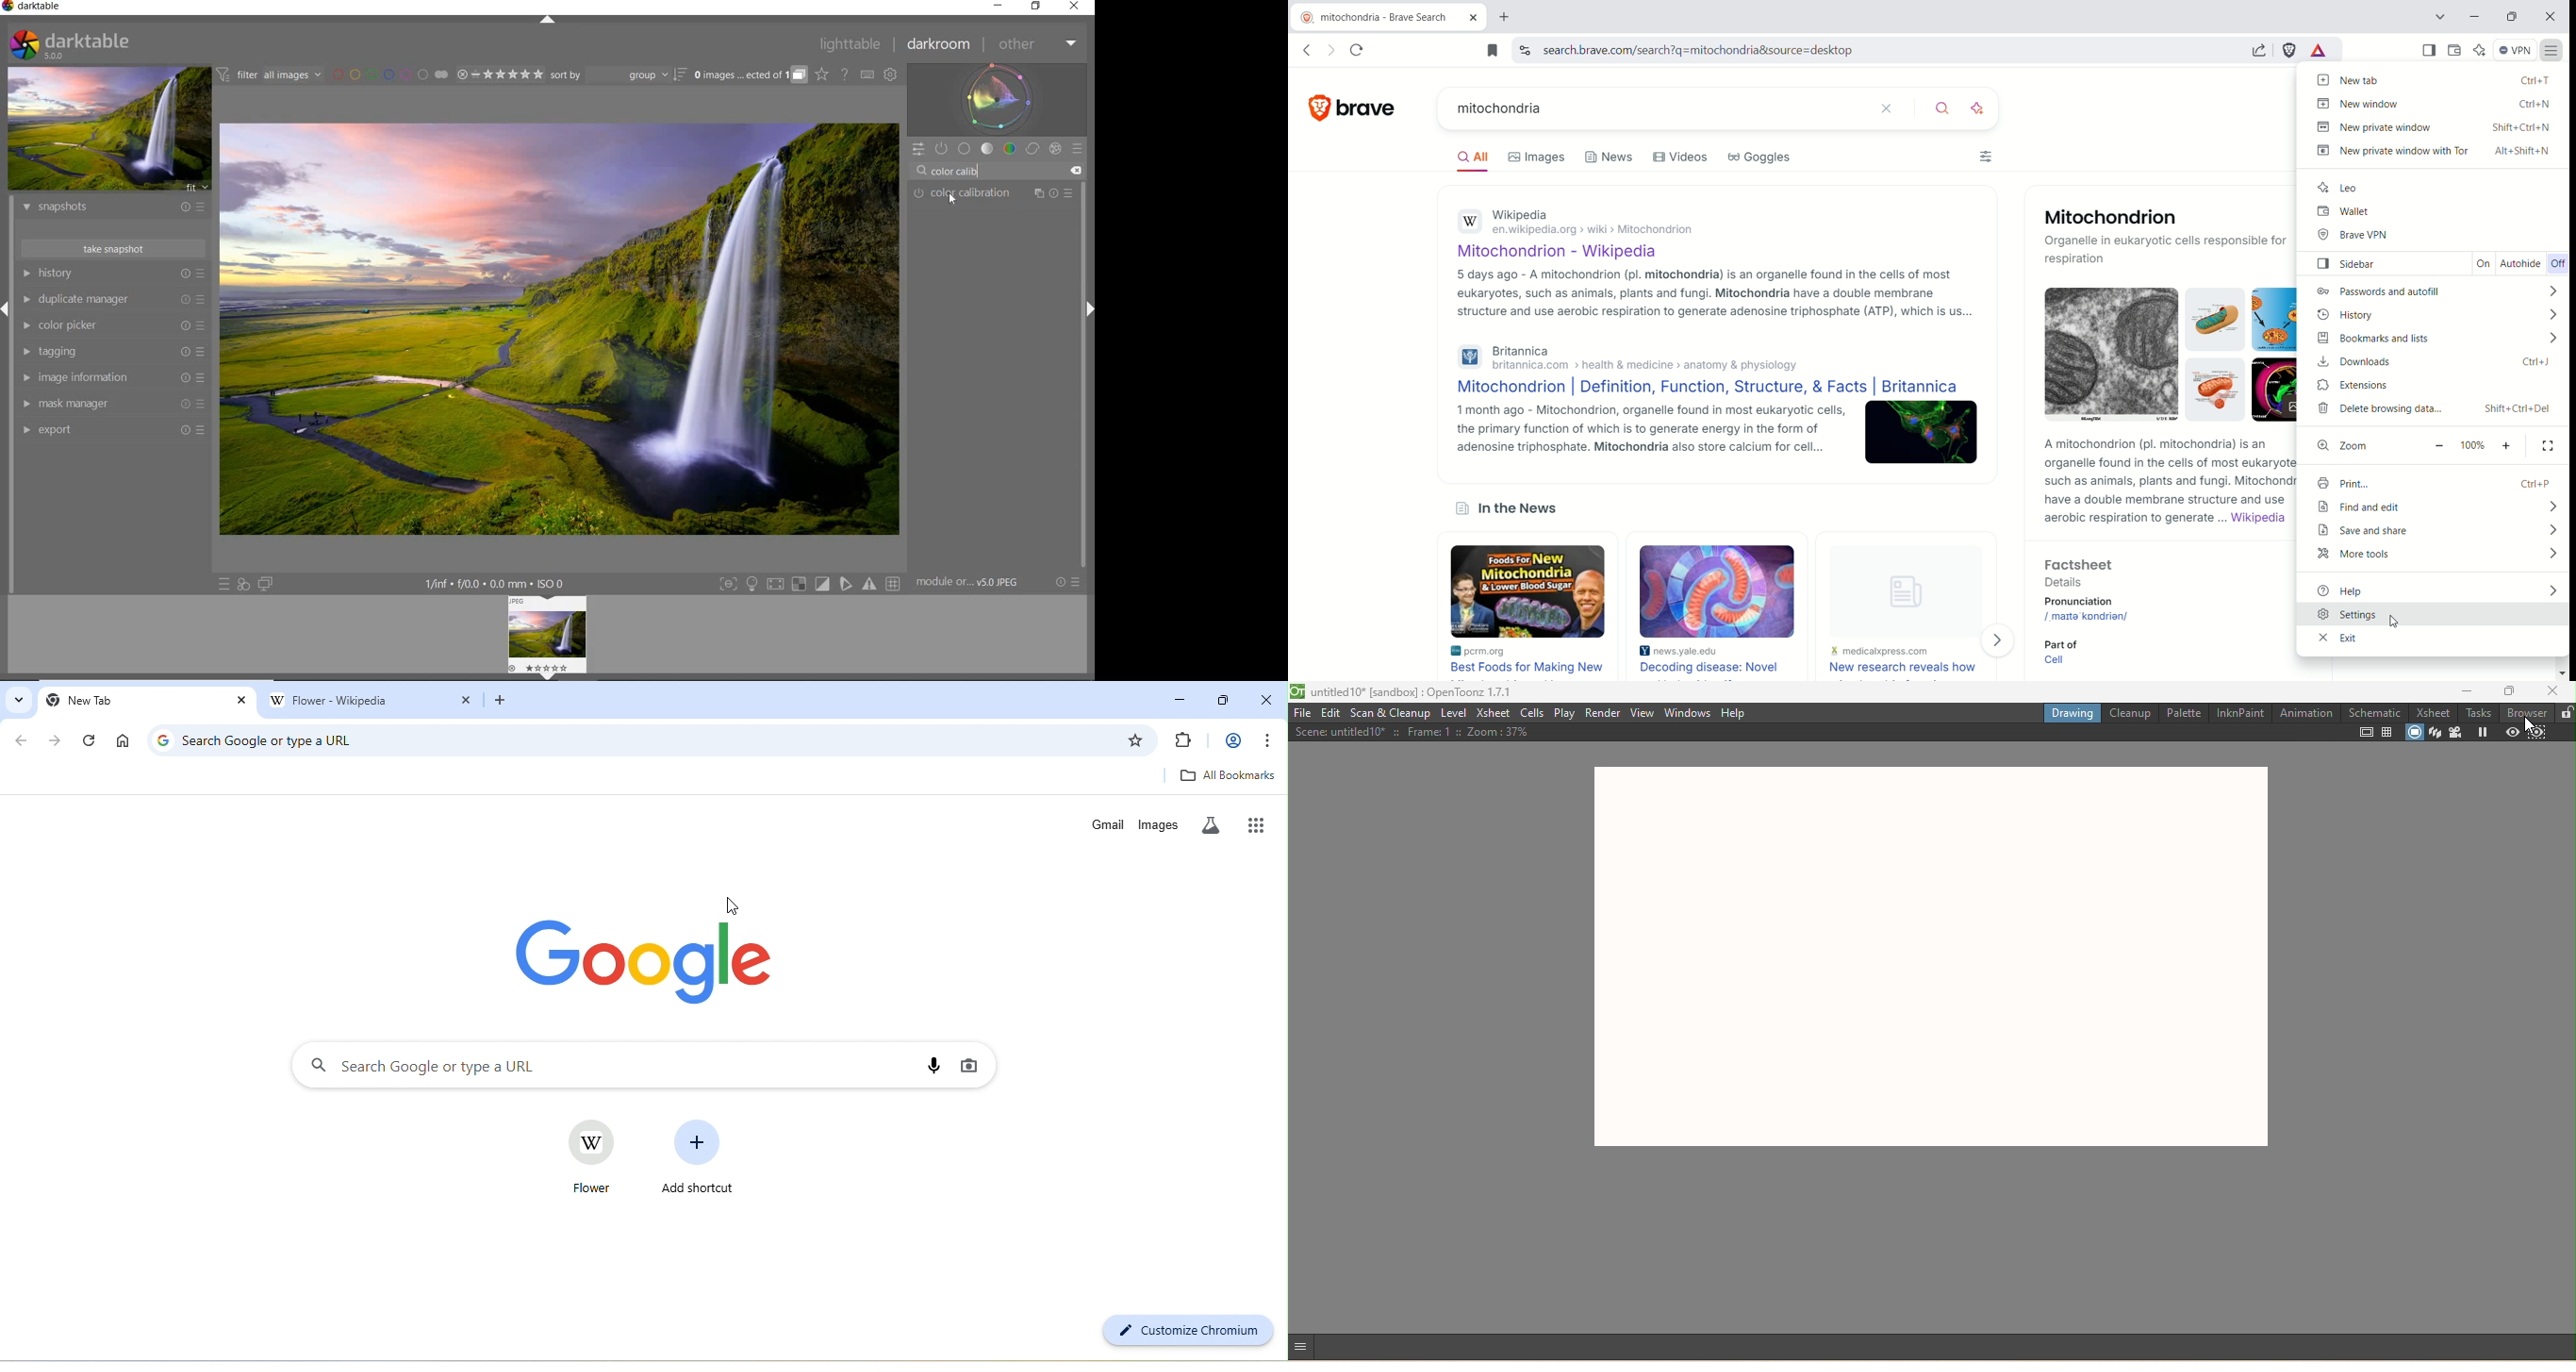 The width and height of the screenshot is (2576, 1372). Describe the element at coordinates (2566, 712) in the screenshot. I see `lock rooms tab` at that location.